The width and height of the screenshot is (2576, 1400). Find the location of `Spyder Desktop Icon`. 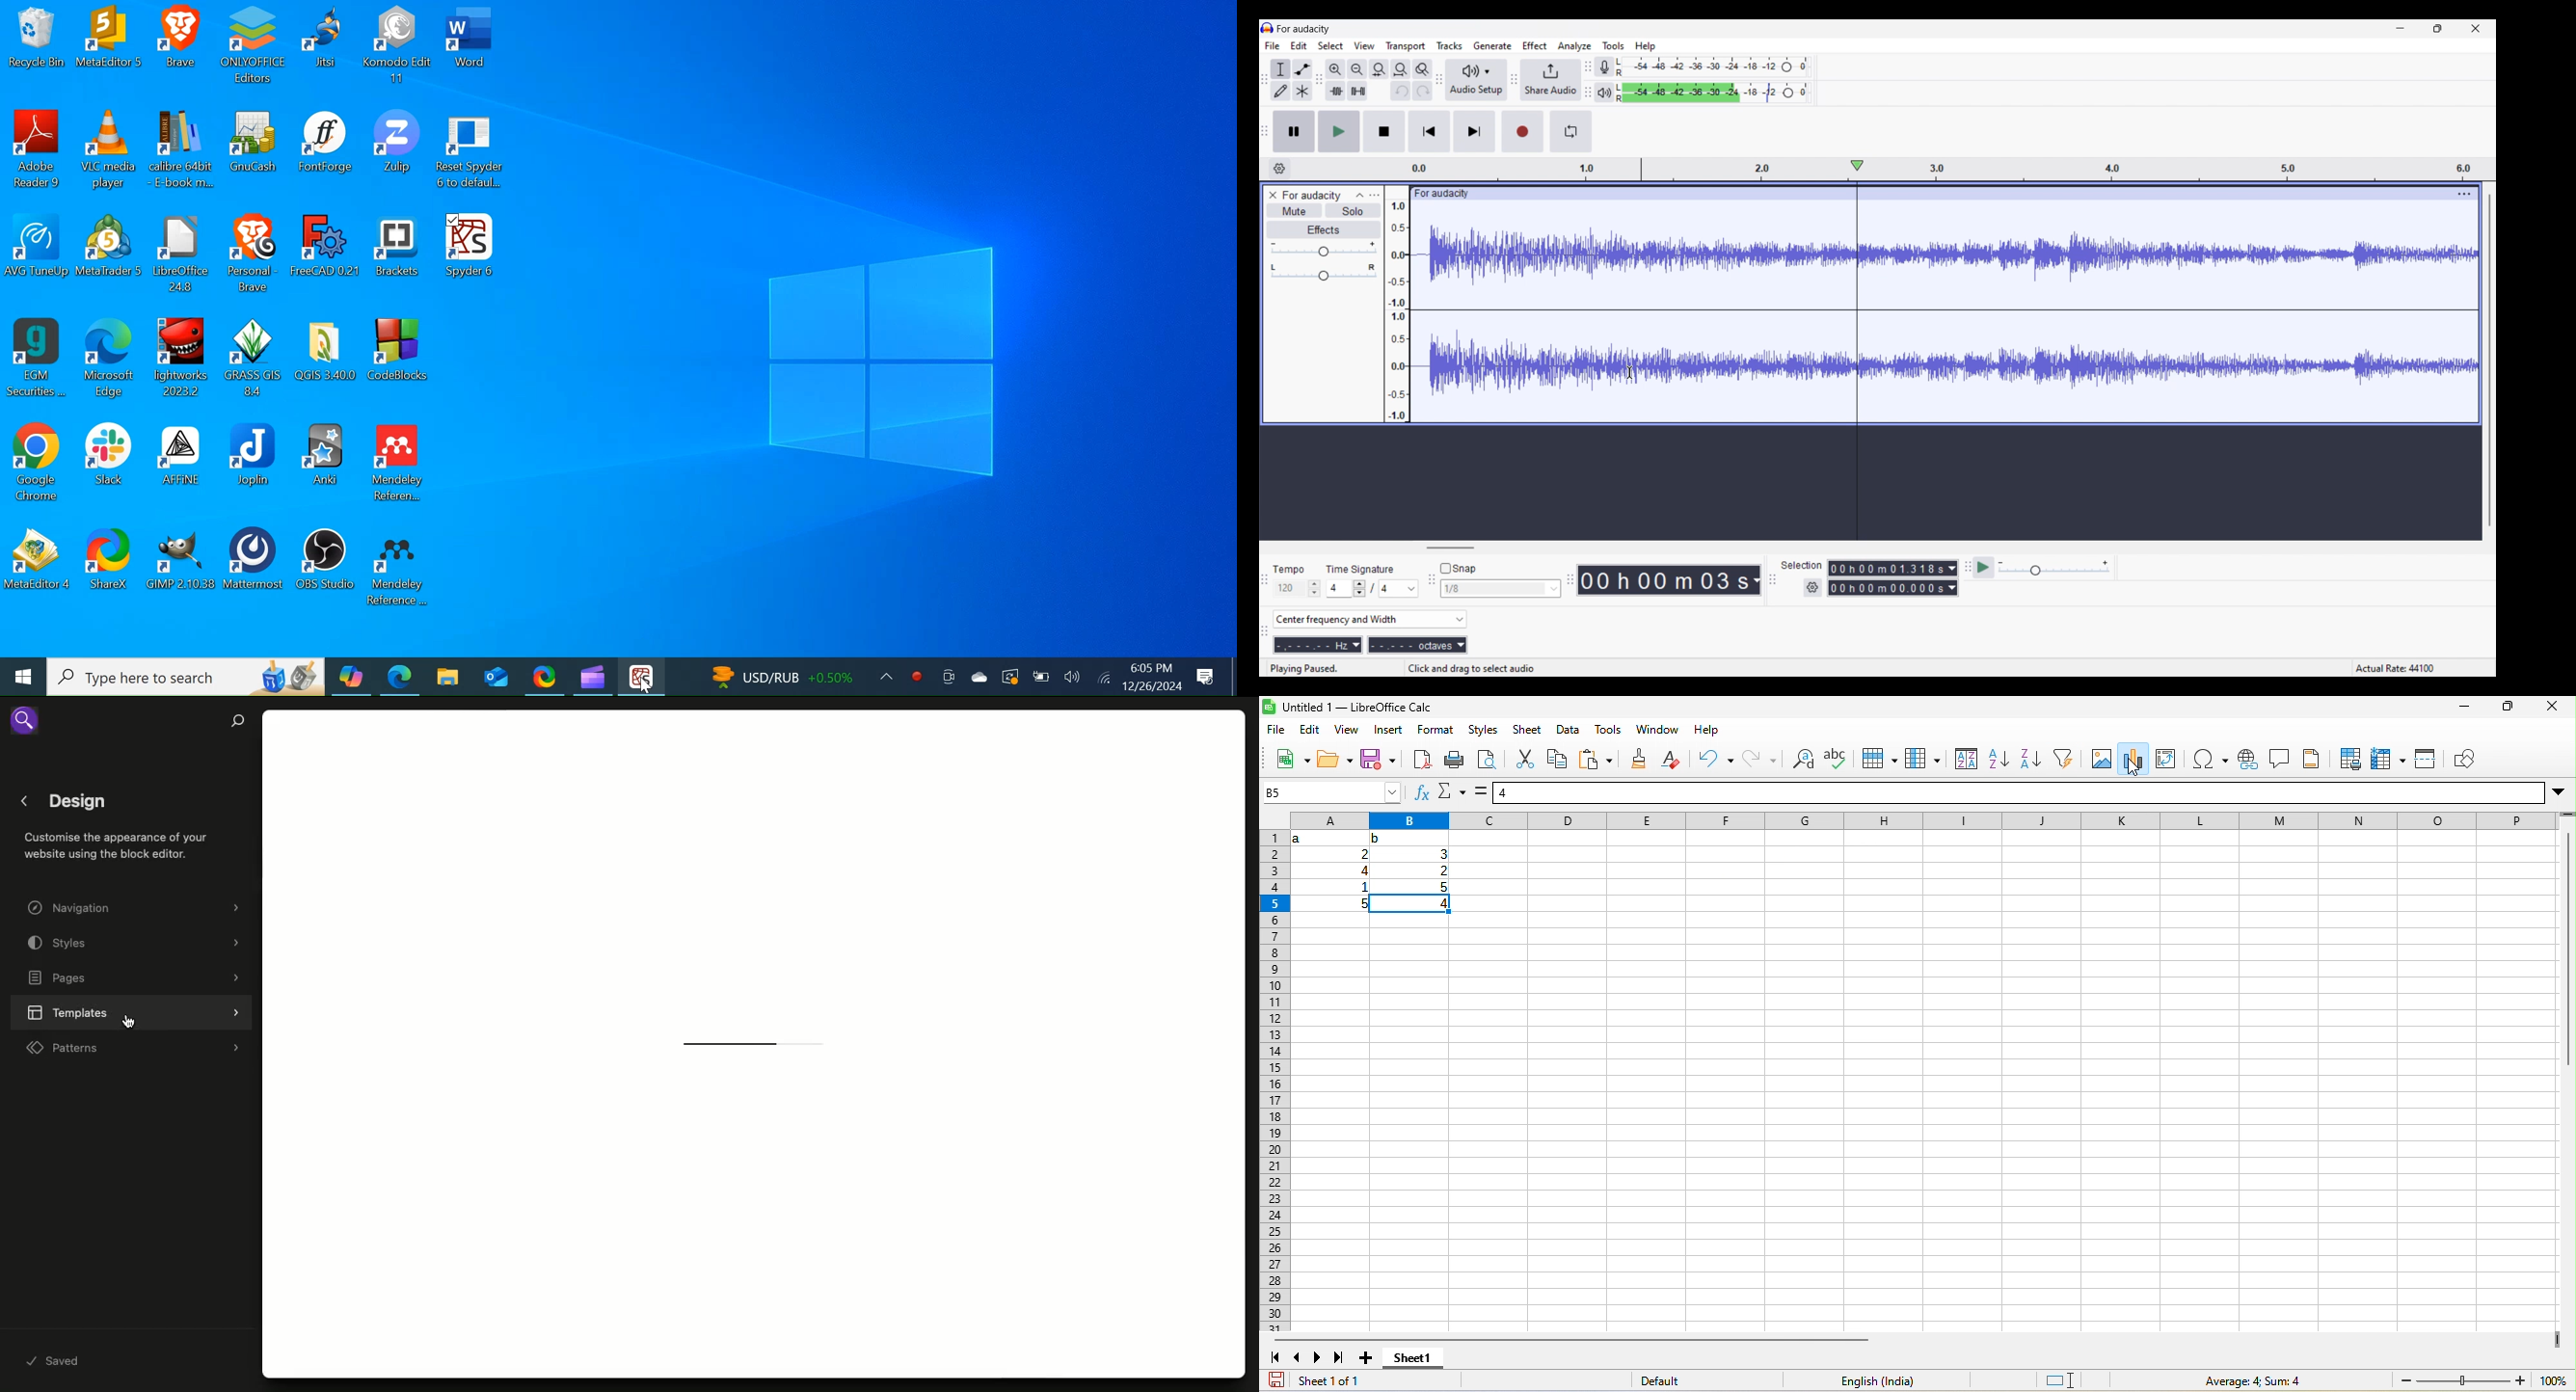

Spyder Desktop Icon is located at coordinates (643, 677).